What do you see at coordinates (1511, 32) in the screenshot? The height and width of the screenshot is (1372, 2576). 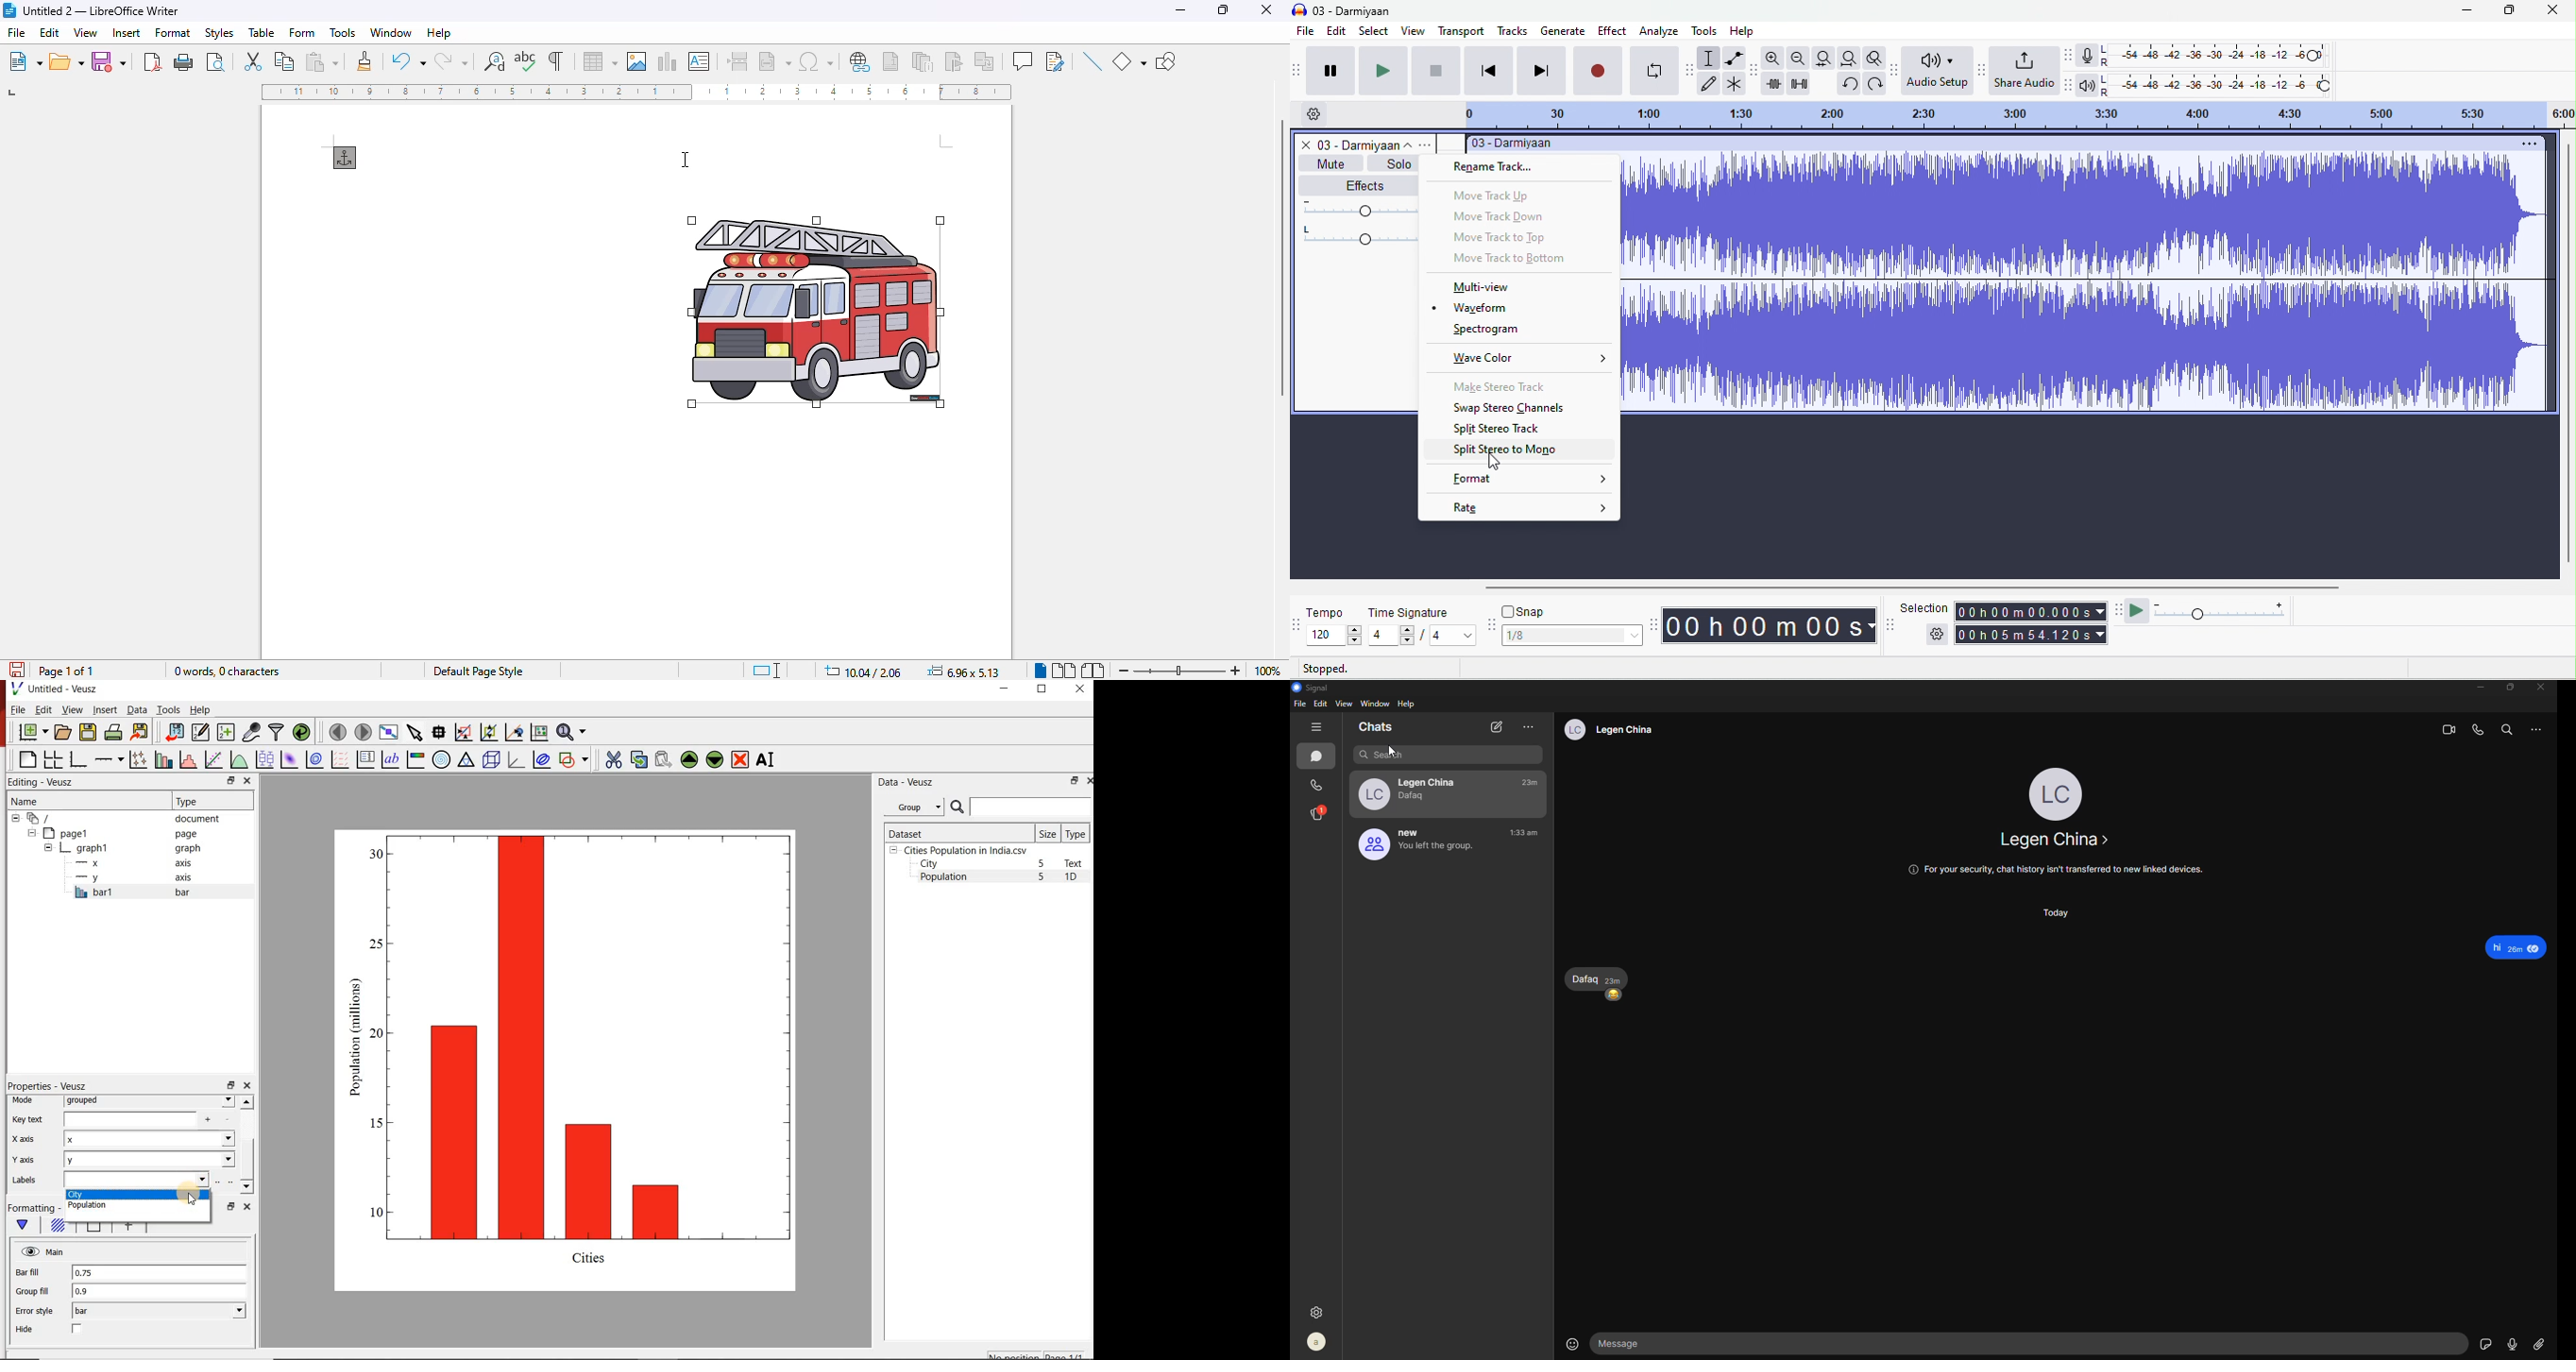 I see `tracks` at bounding box center [1511, 32].